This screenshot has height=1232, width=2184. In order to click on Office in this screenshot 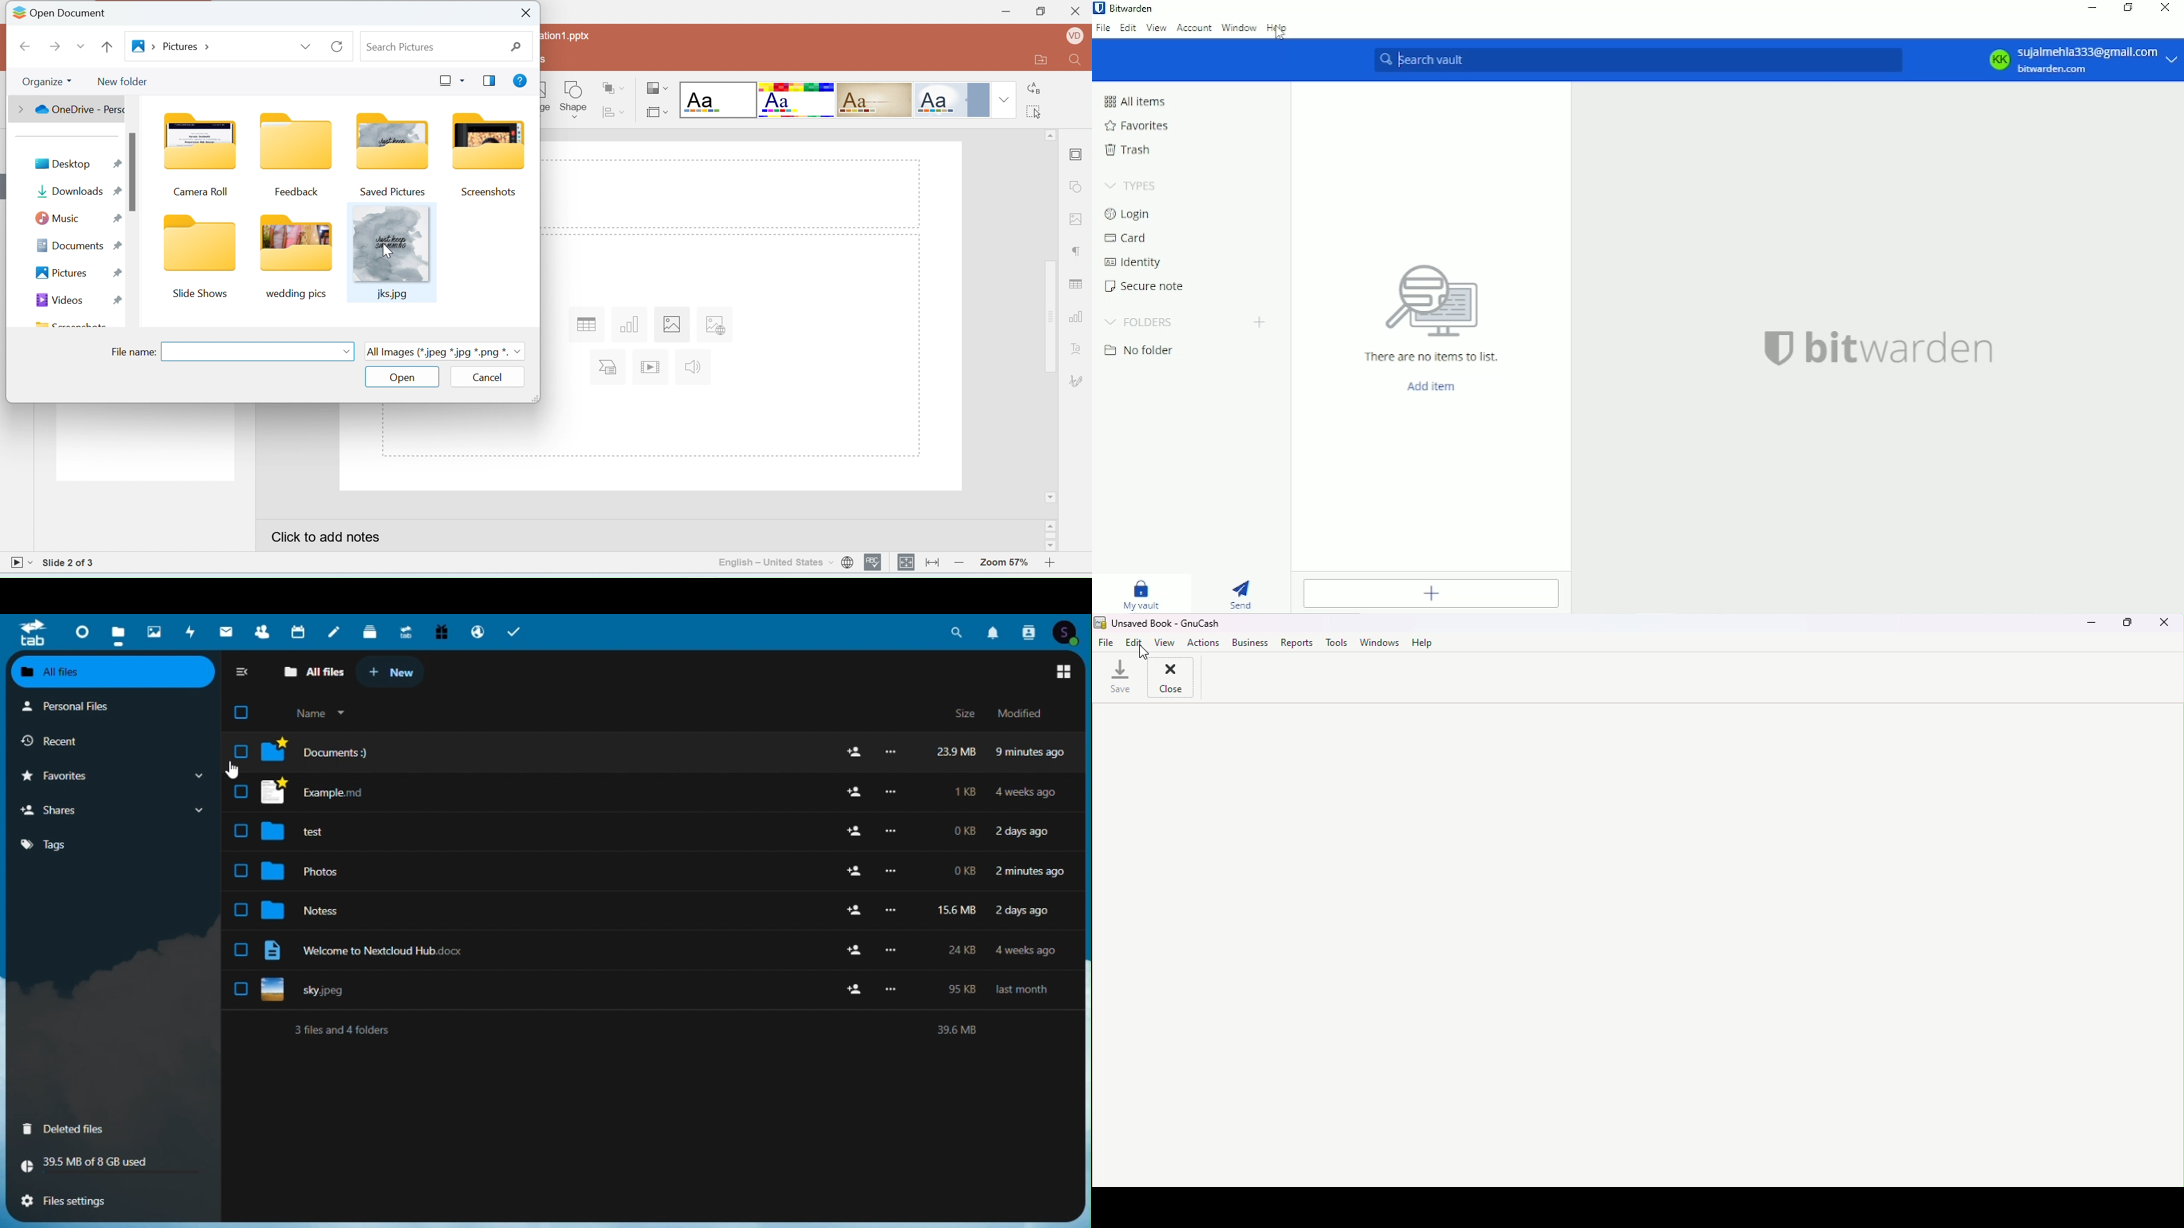, I will do `click(950, 100)`.